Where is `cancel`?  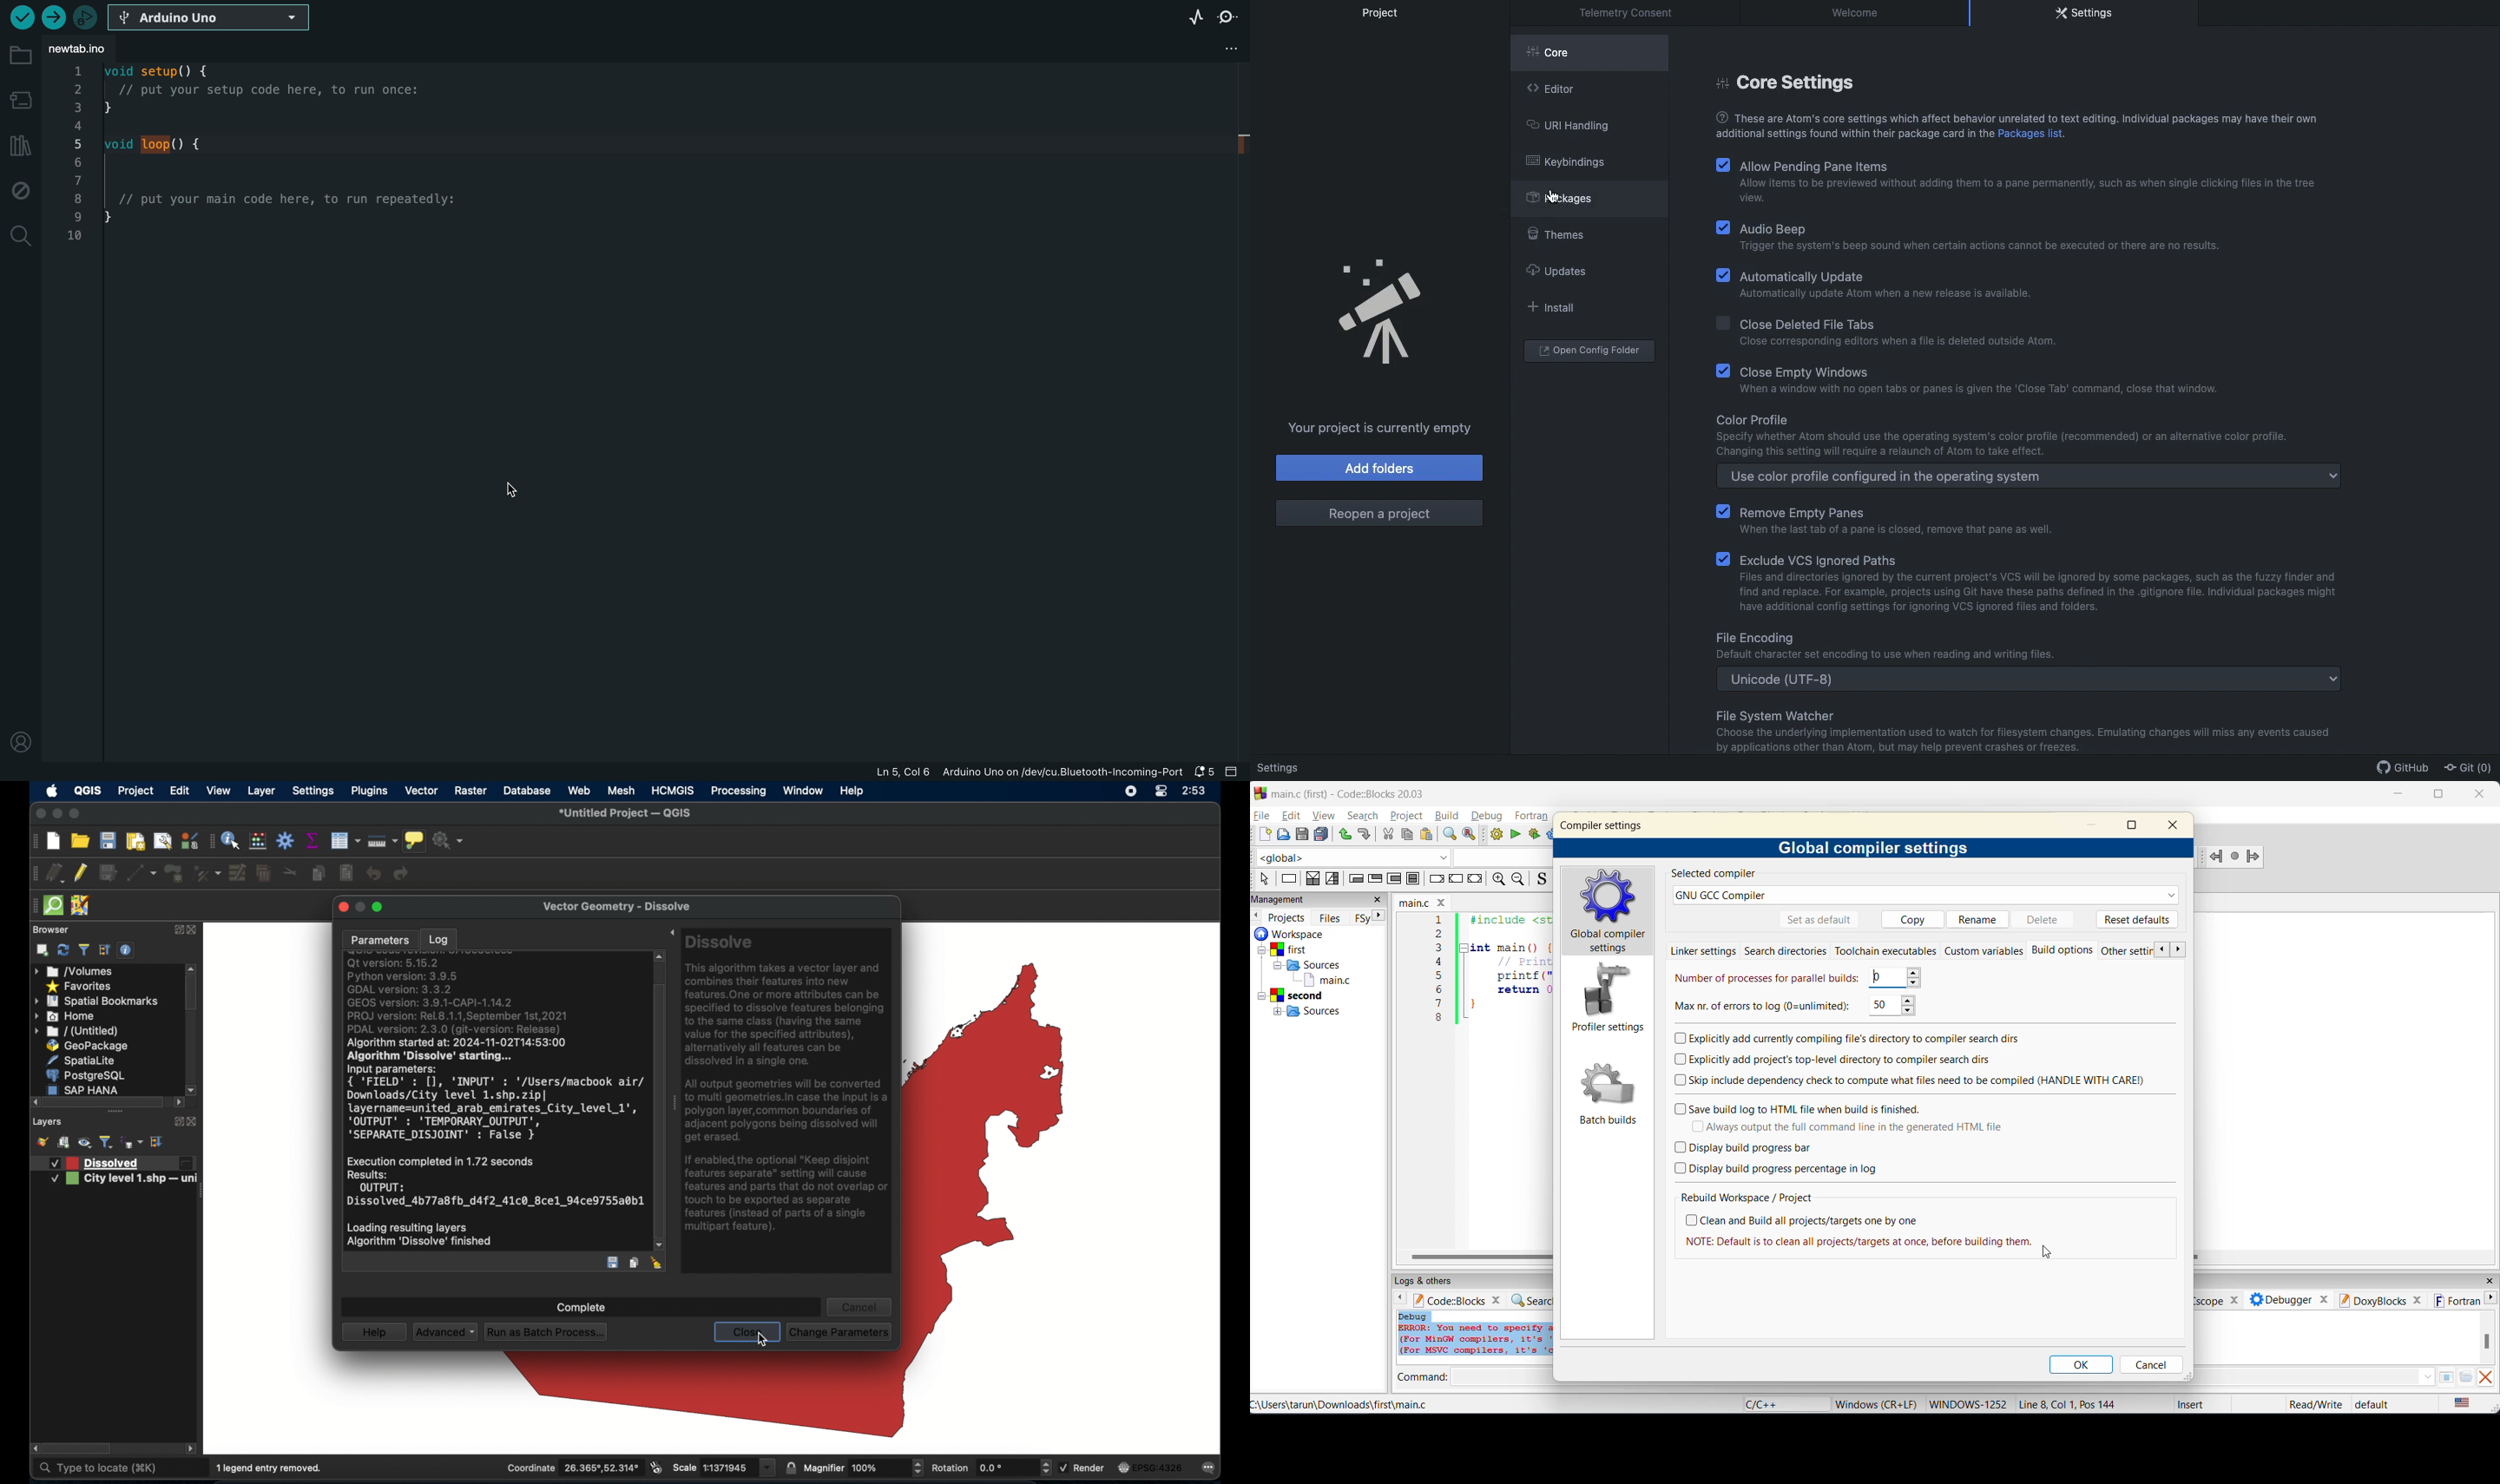 cancel is located at coordinates (859, 1307).